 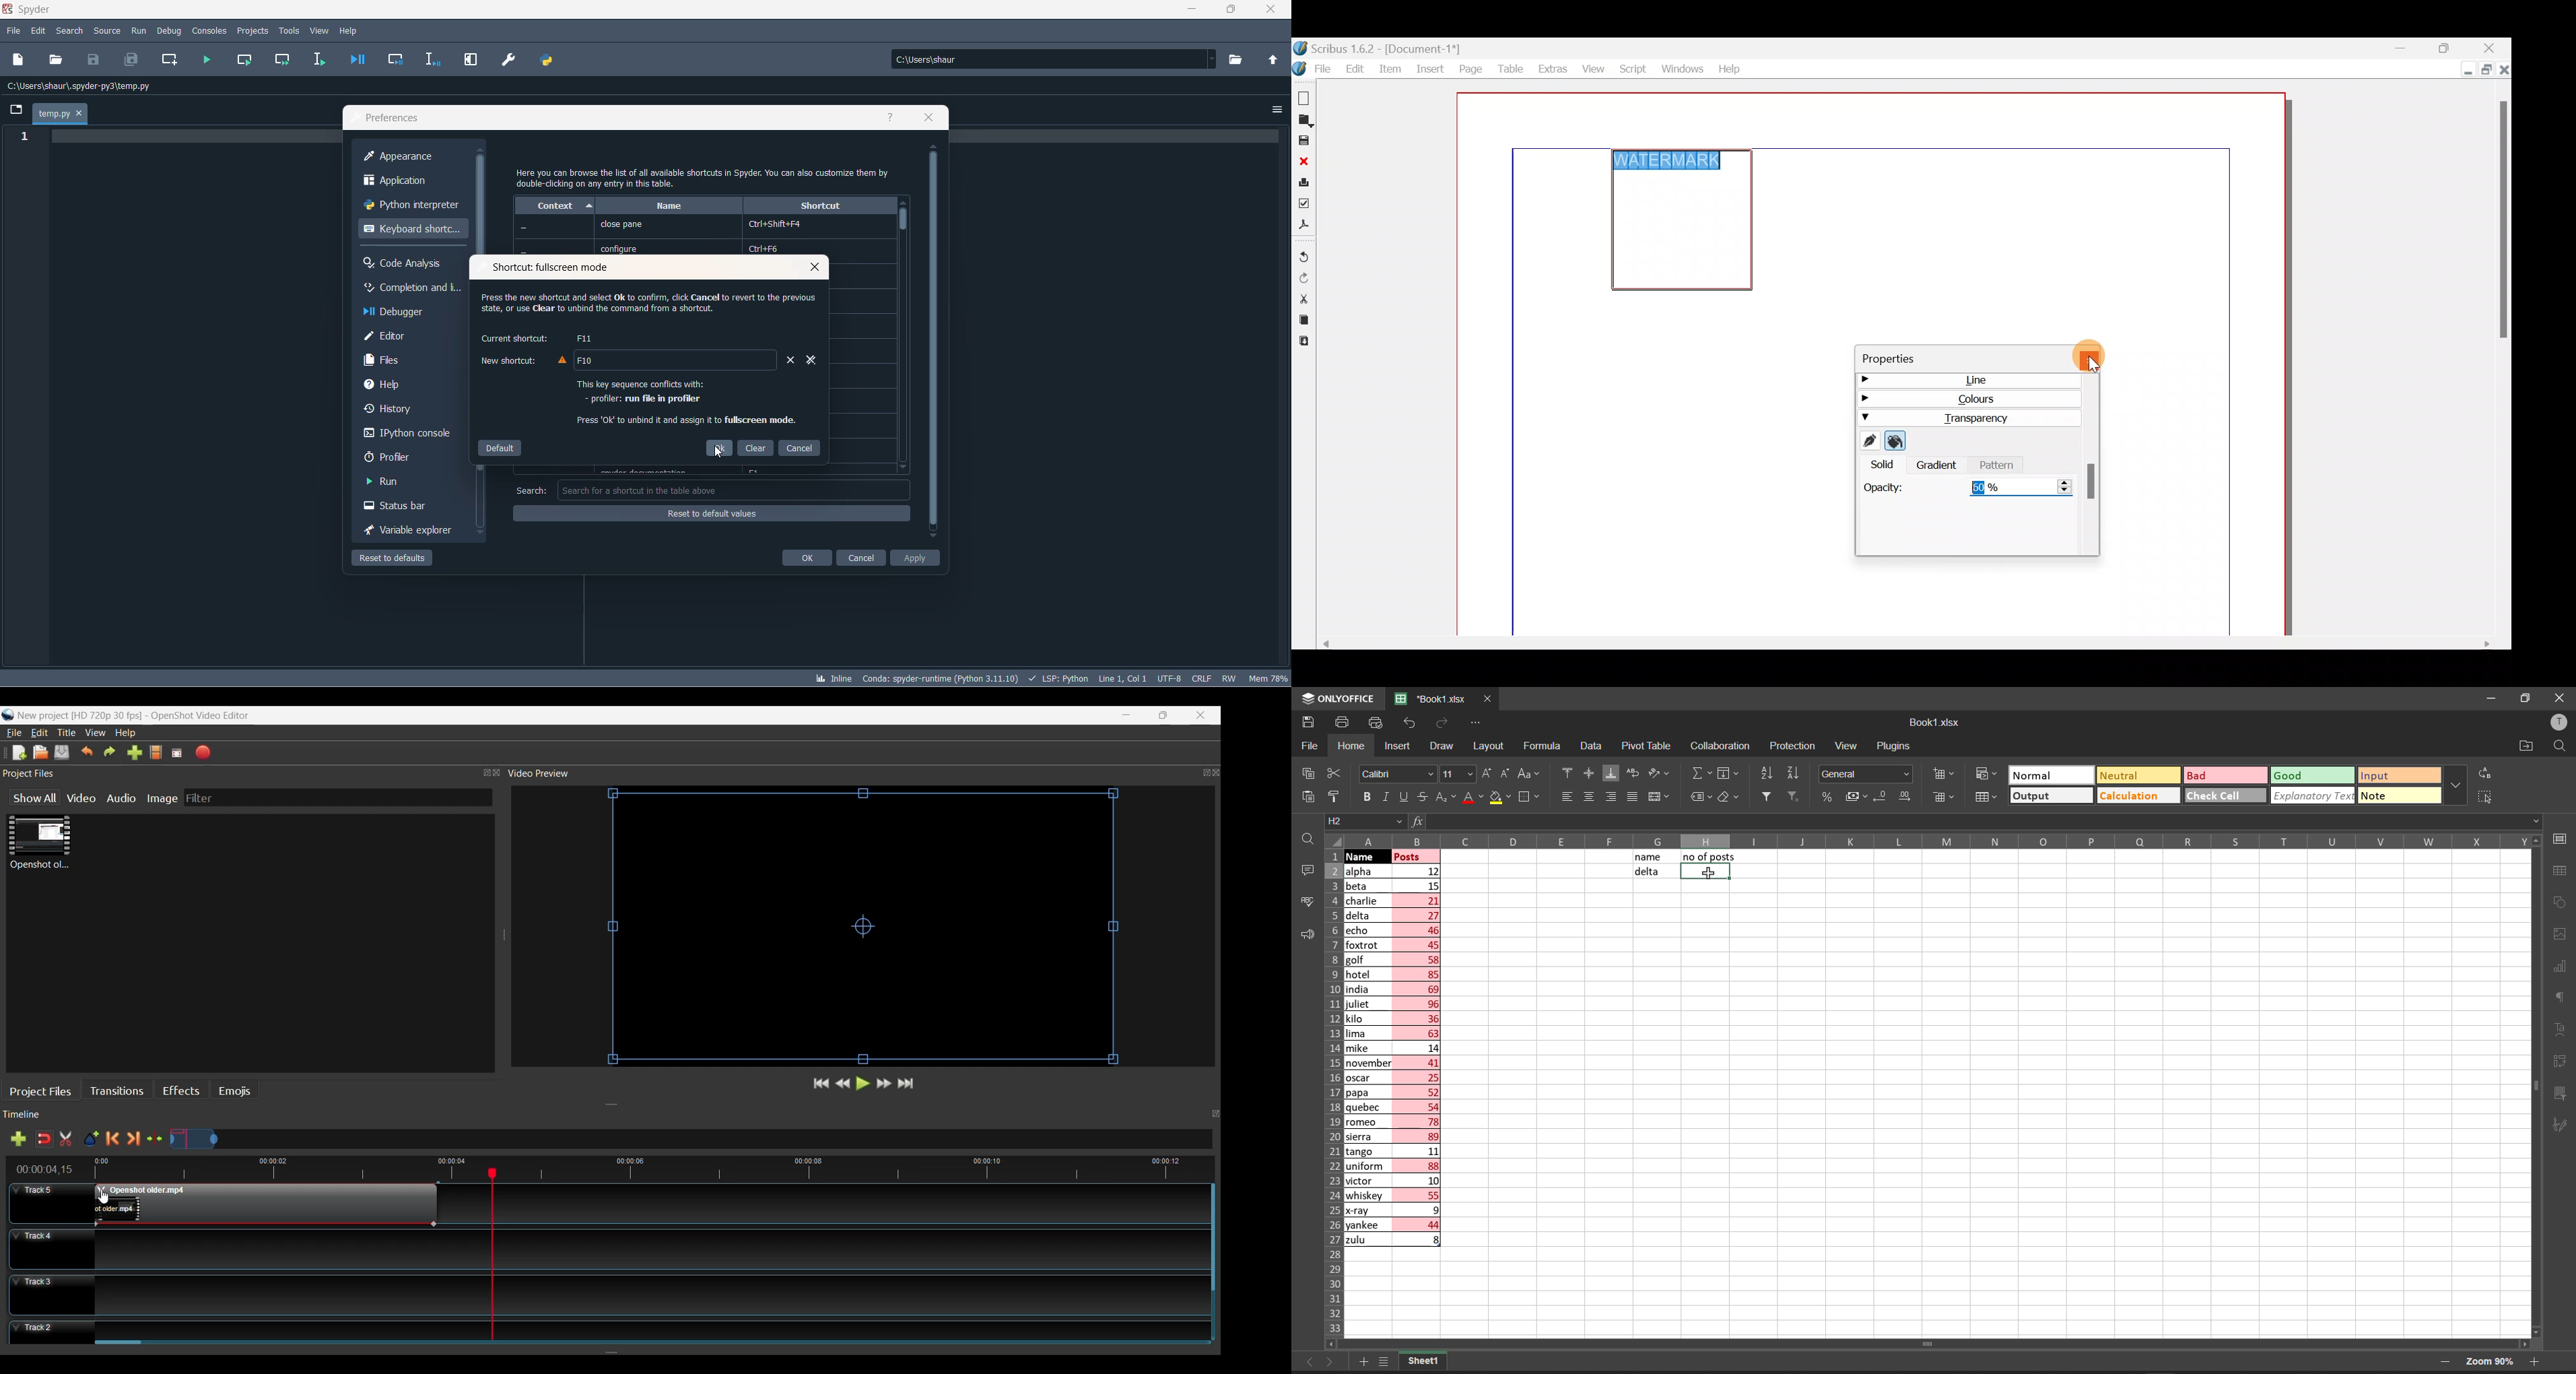 What do you see at coordinates (1634, 67) in the screenshot?
I see `Script` at bounding box center [1634, 67].